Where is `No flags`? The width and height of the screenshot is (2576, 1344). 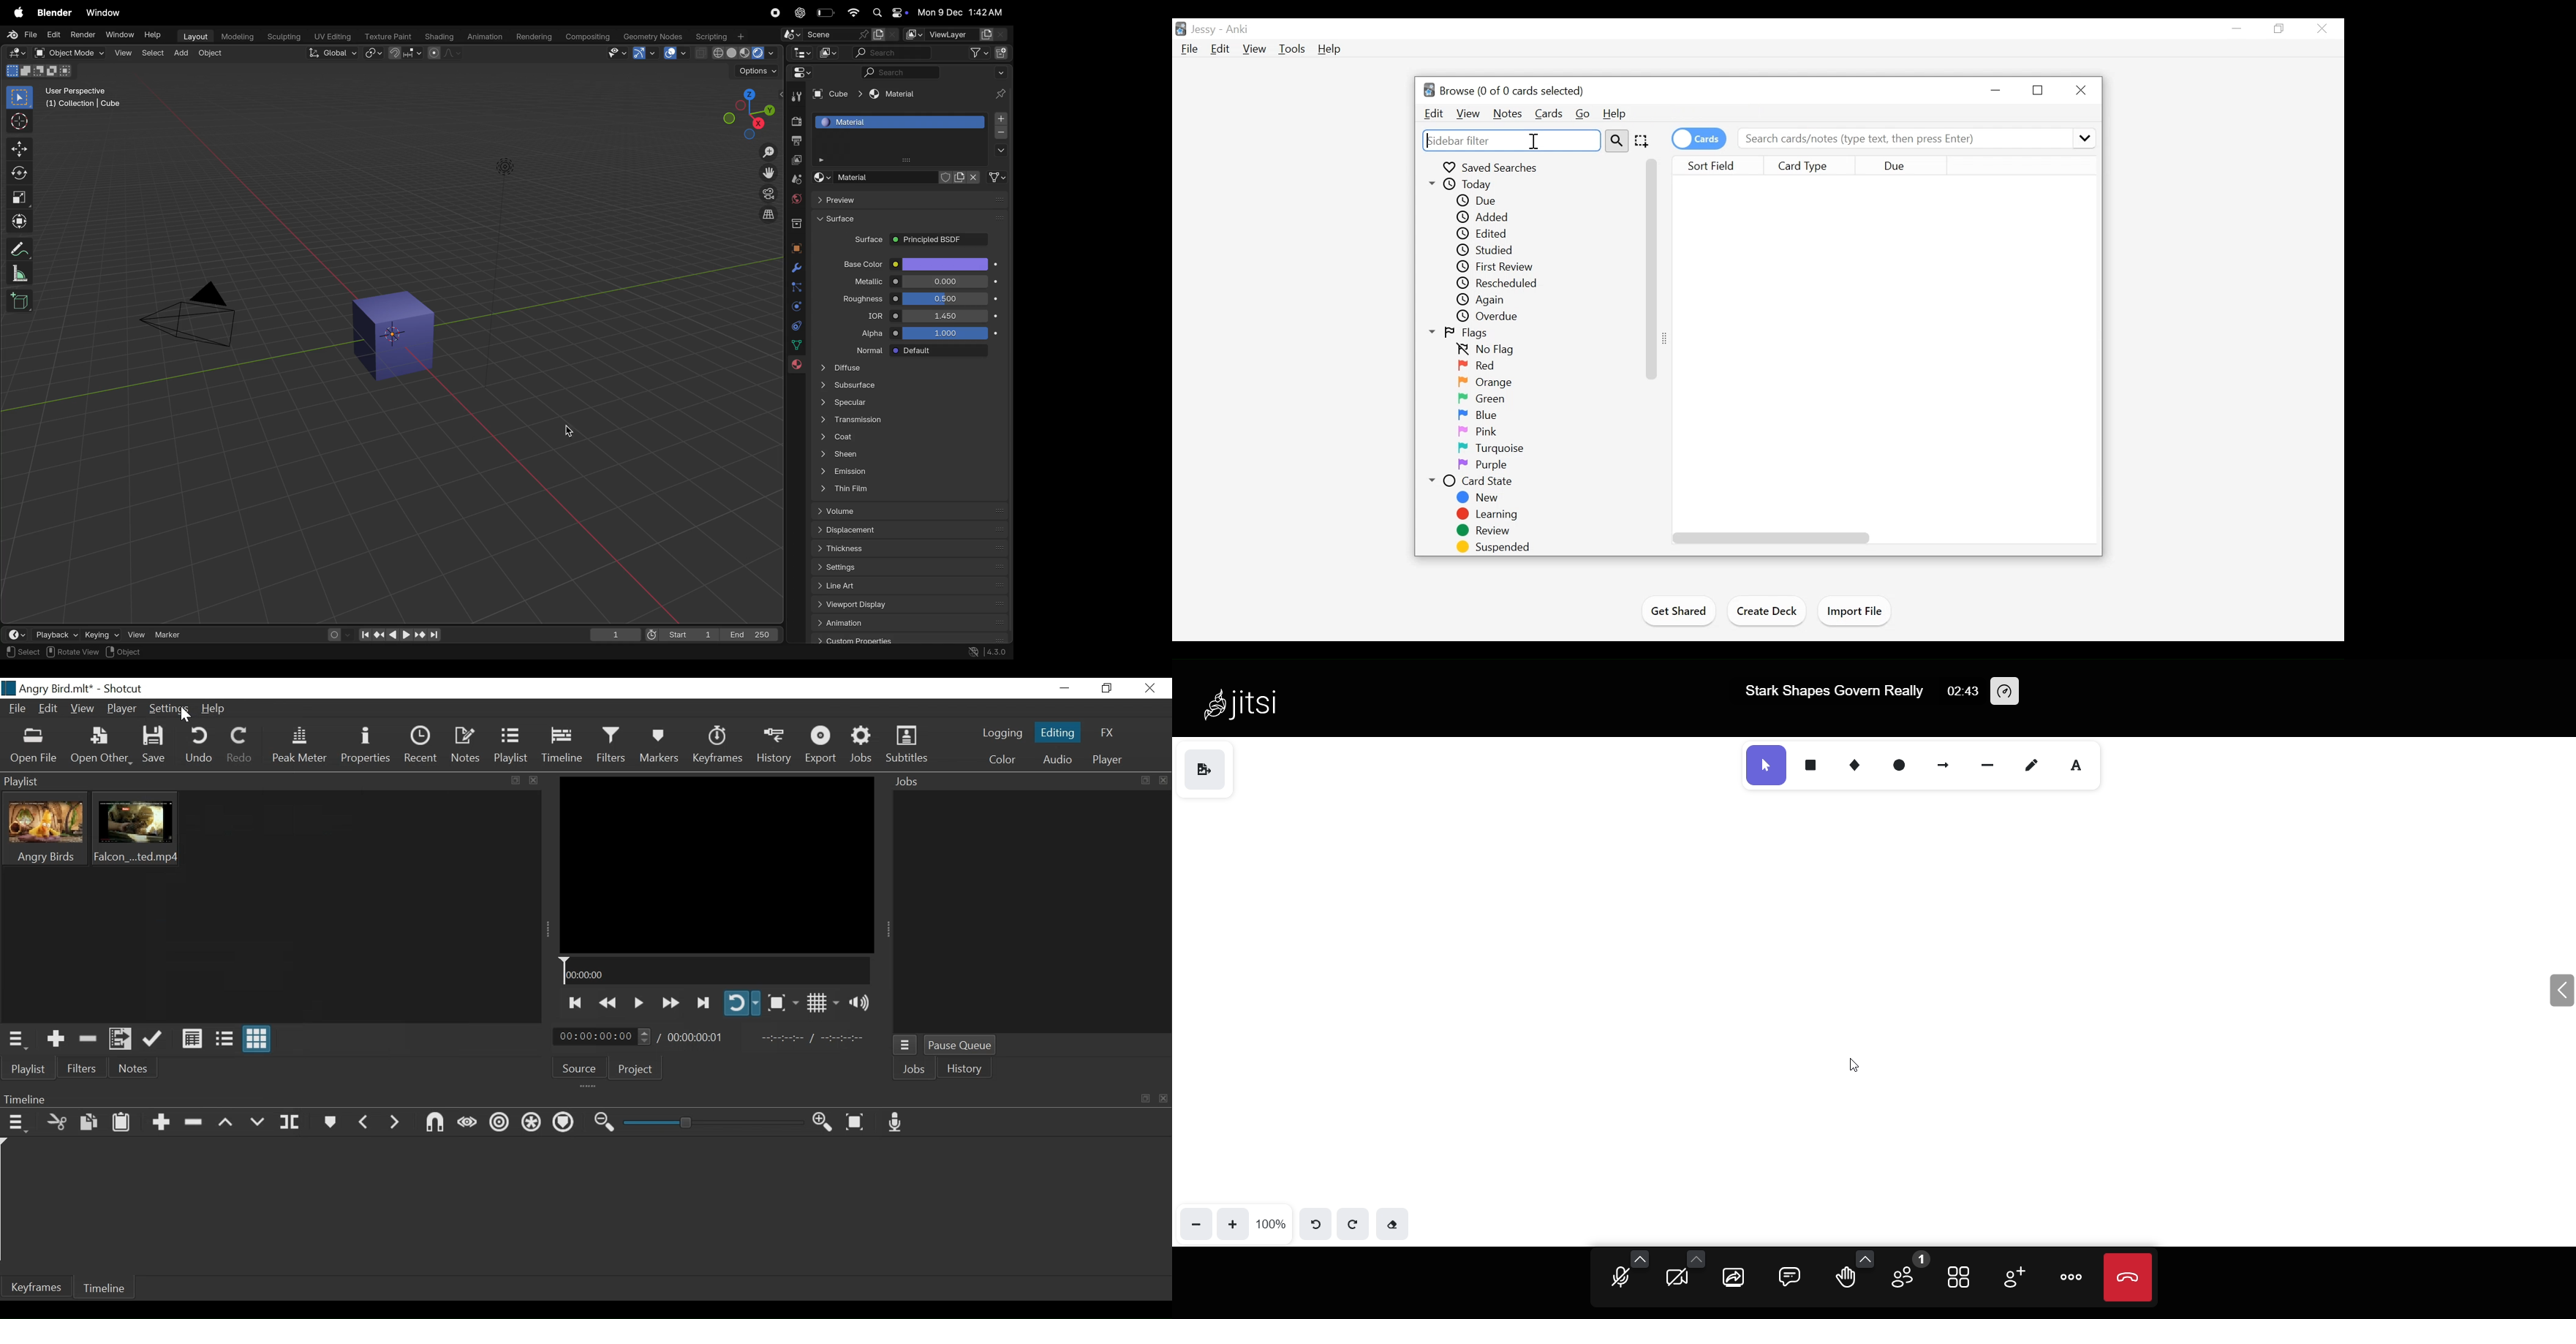
No flags is located at coordinates (1488, 351).